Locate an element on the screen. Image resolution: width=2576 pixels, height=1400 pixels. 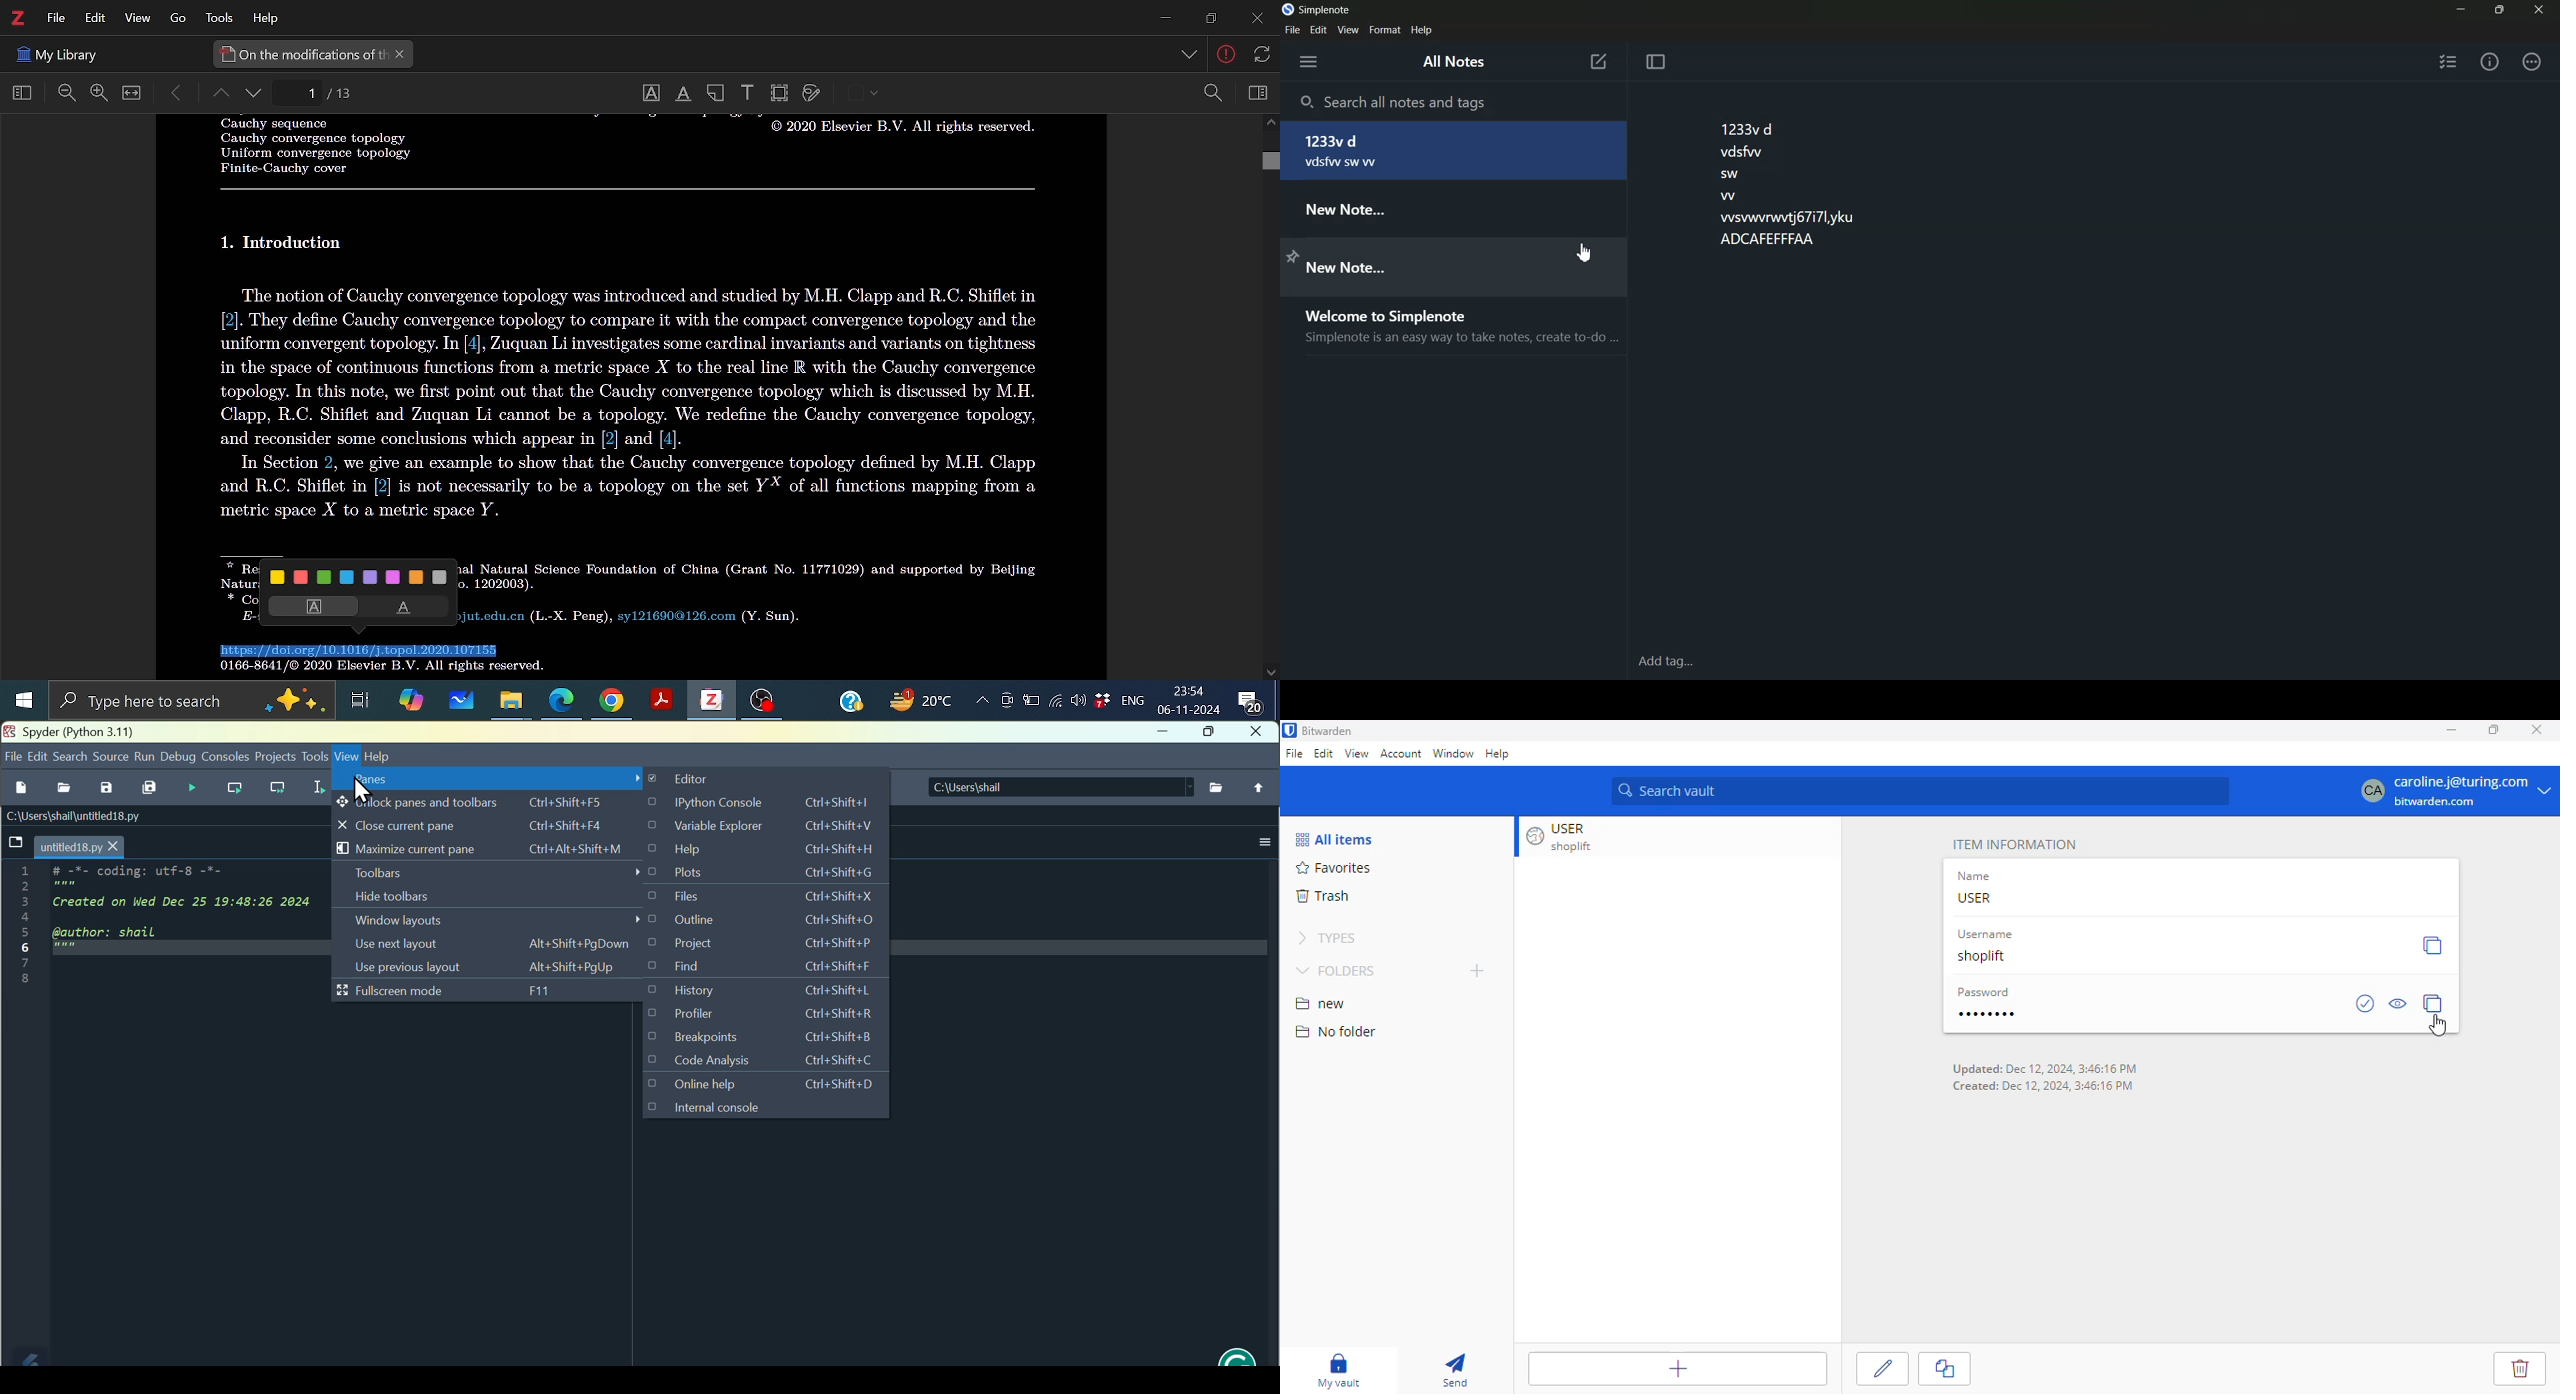
Cursor is located at coordinates (362, 789).